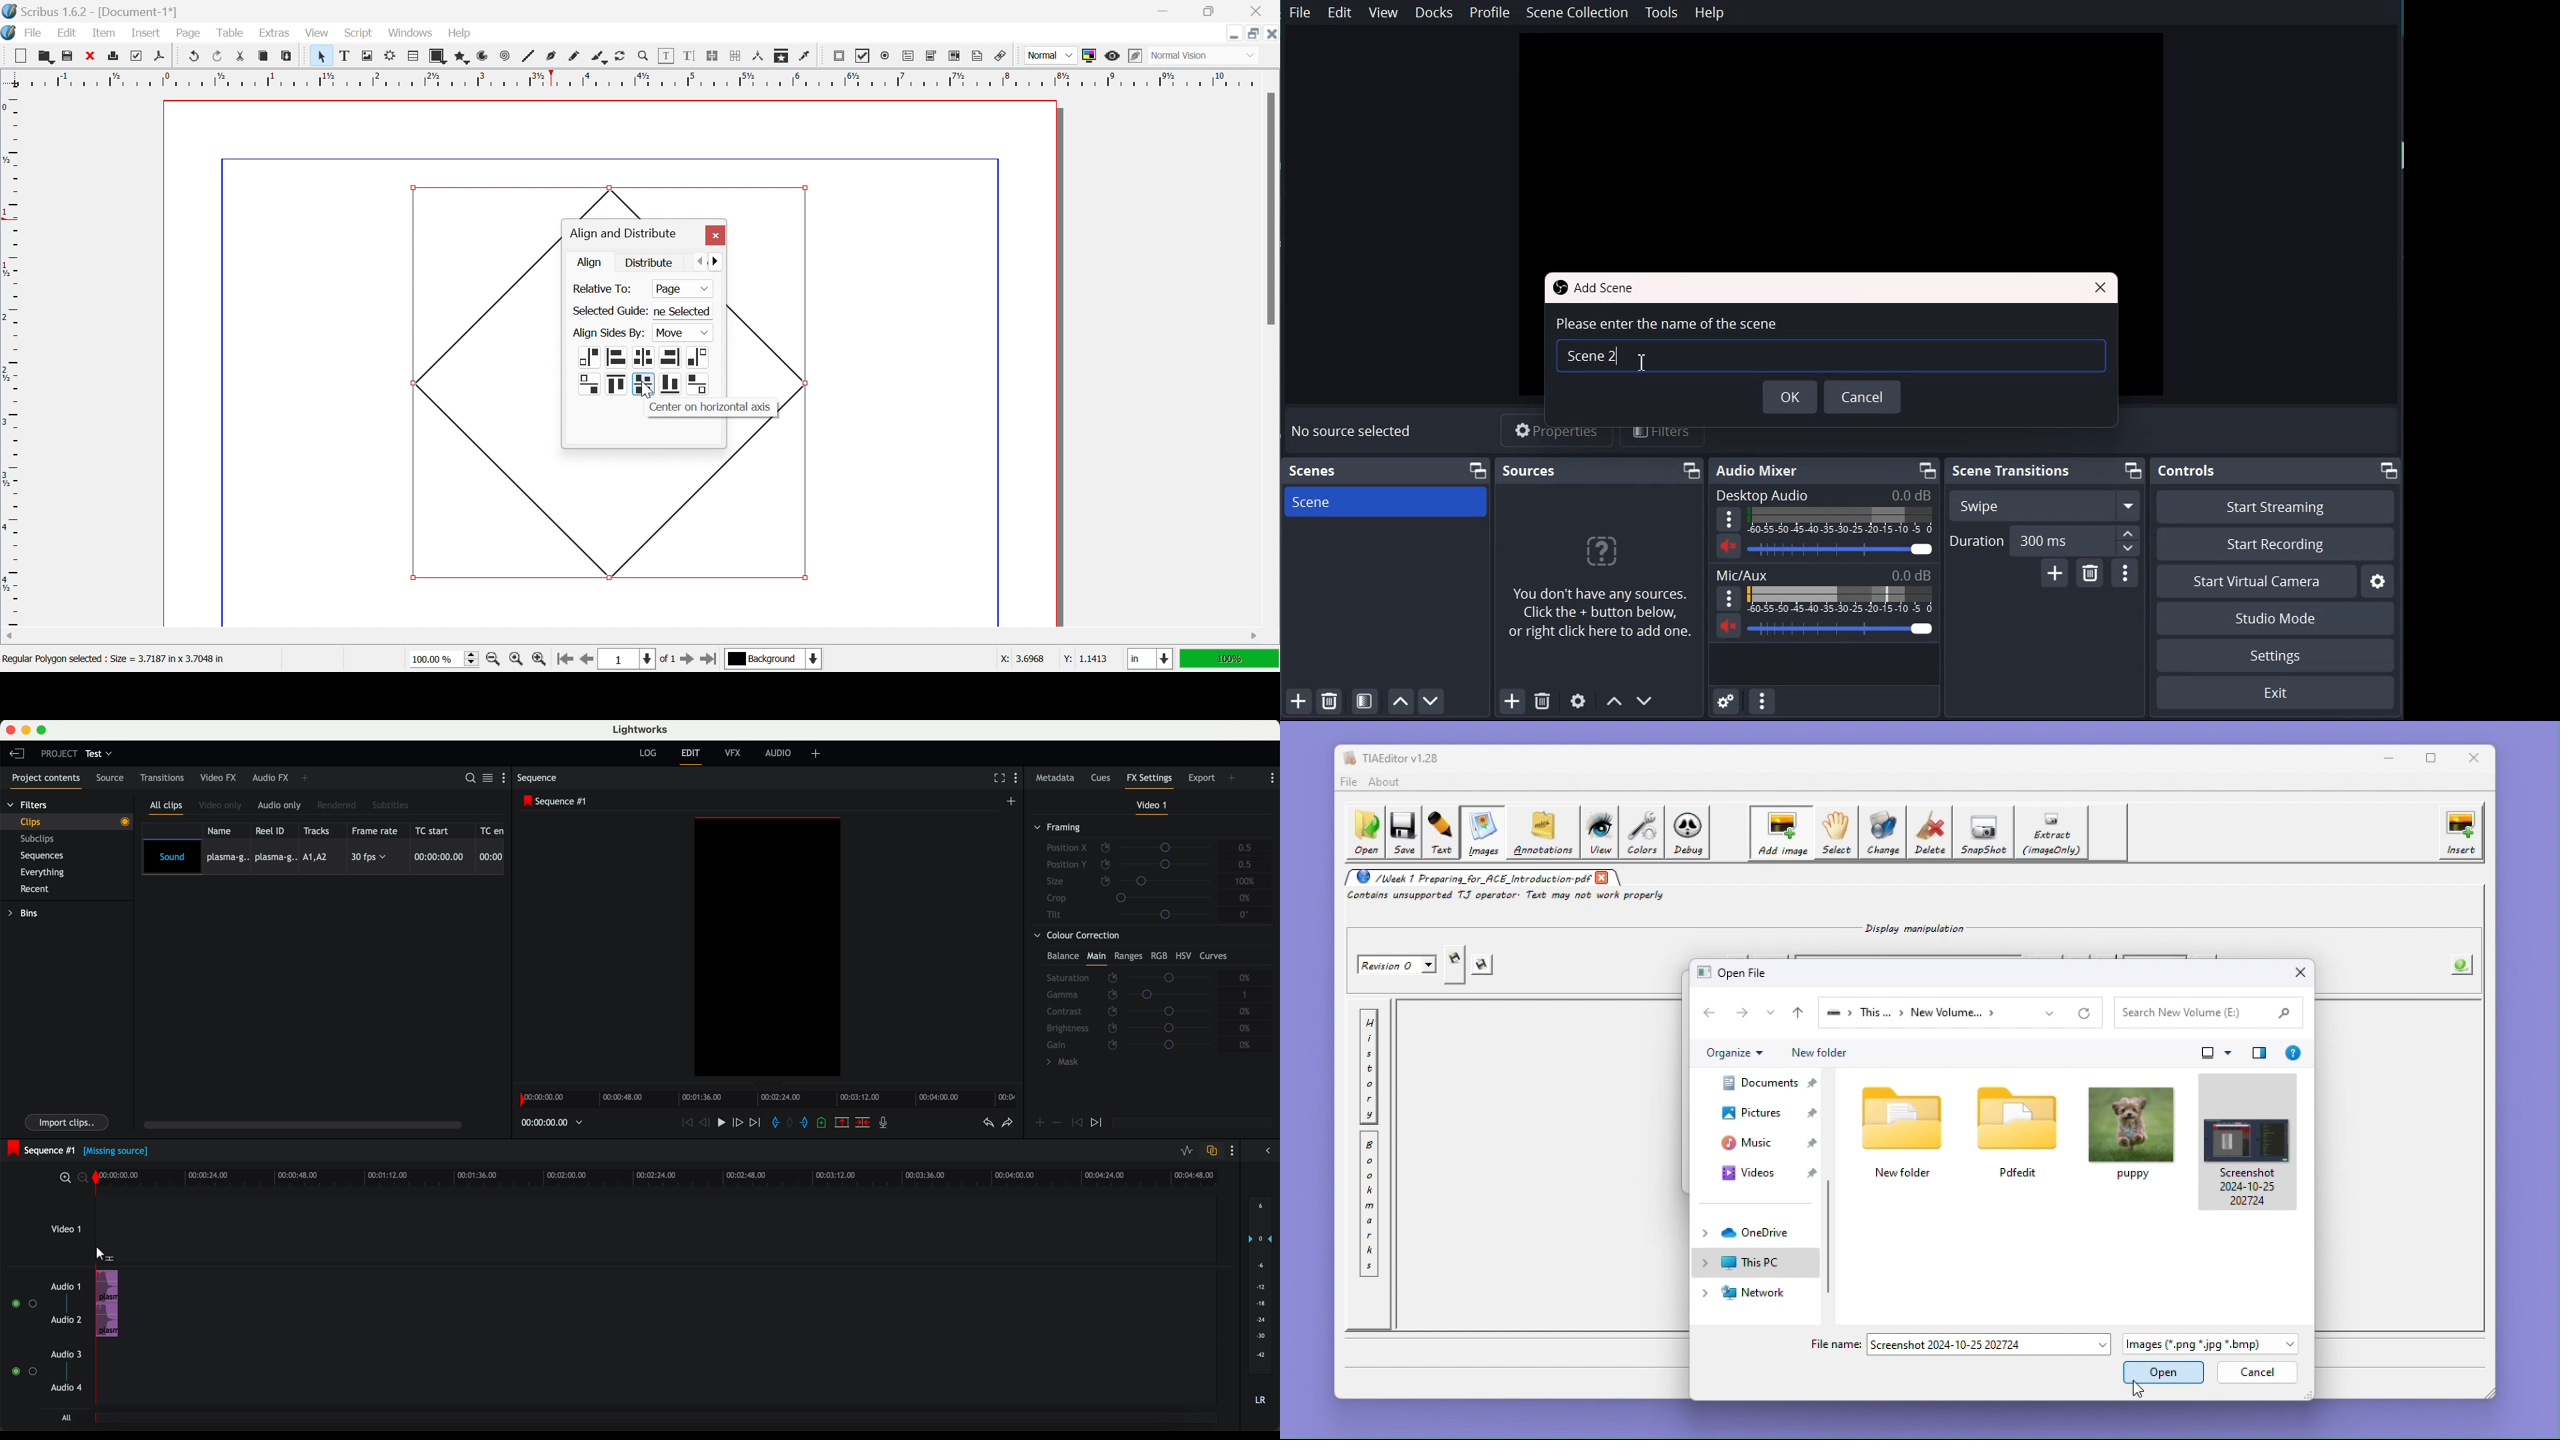 The width and height of the screenshot is (2576, 1456). I want to click on remove keyframe, so click(1058, 1123).